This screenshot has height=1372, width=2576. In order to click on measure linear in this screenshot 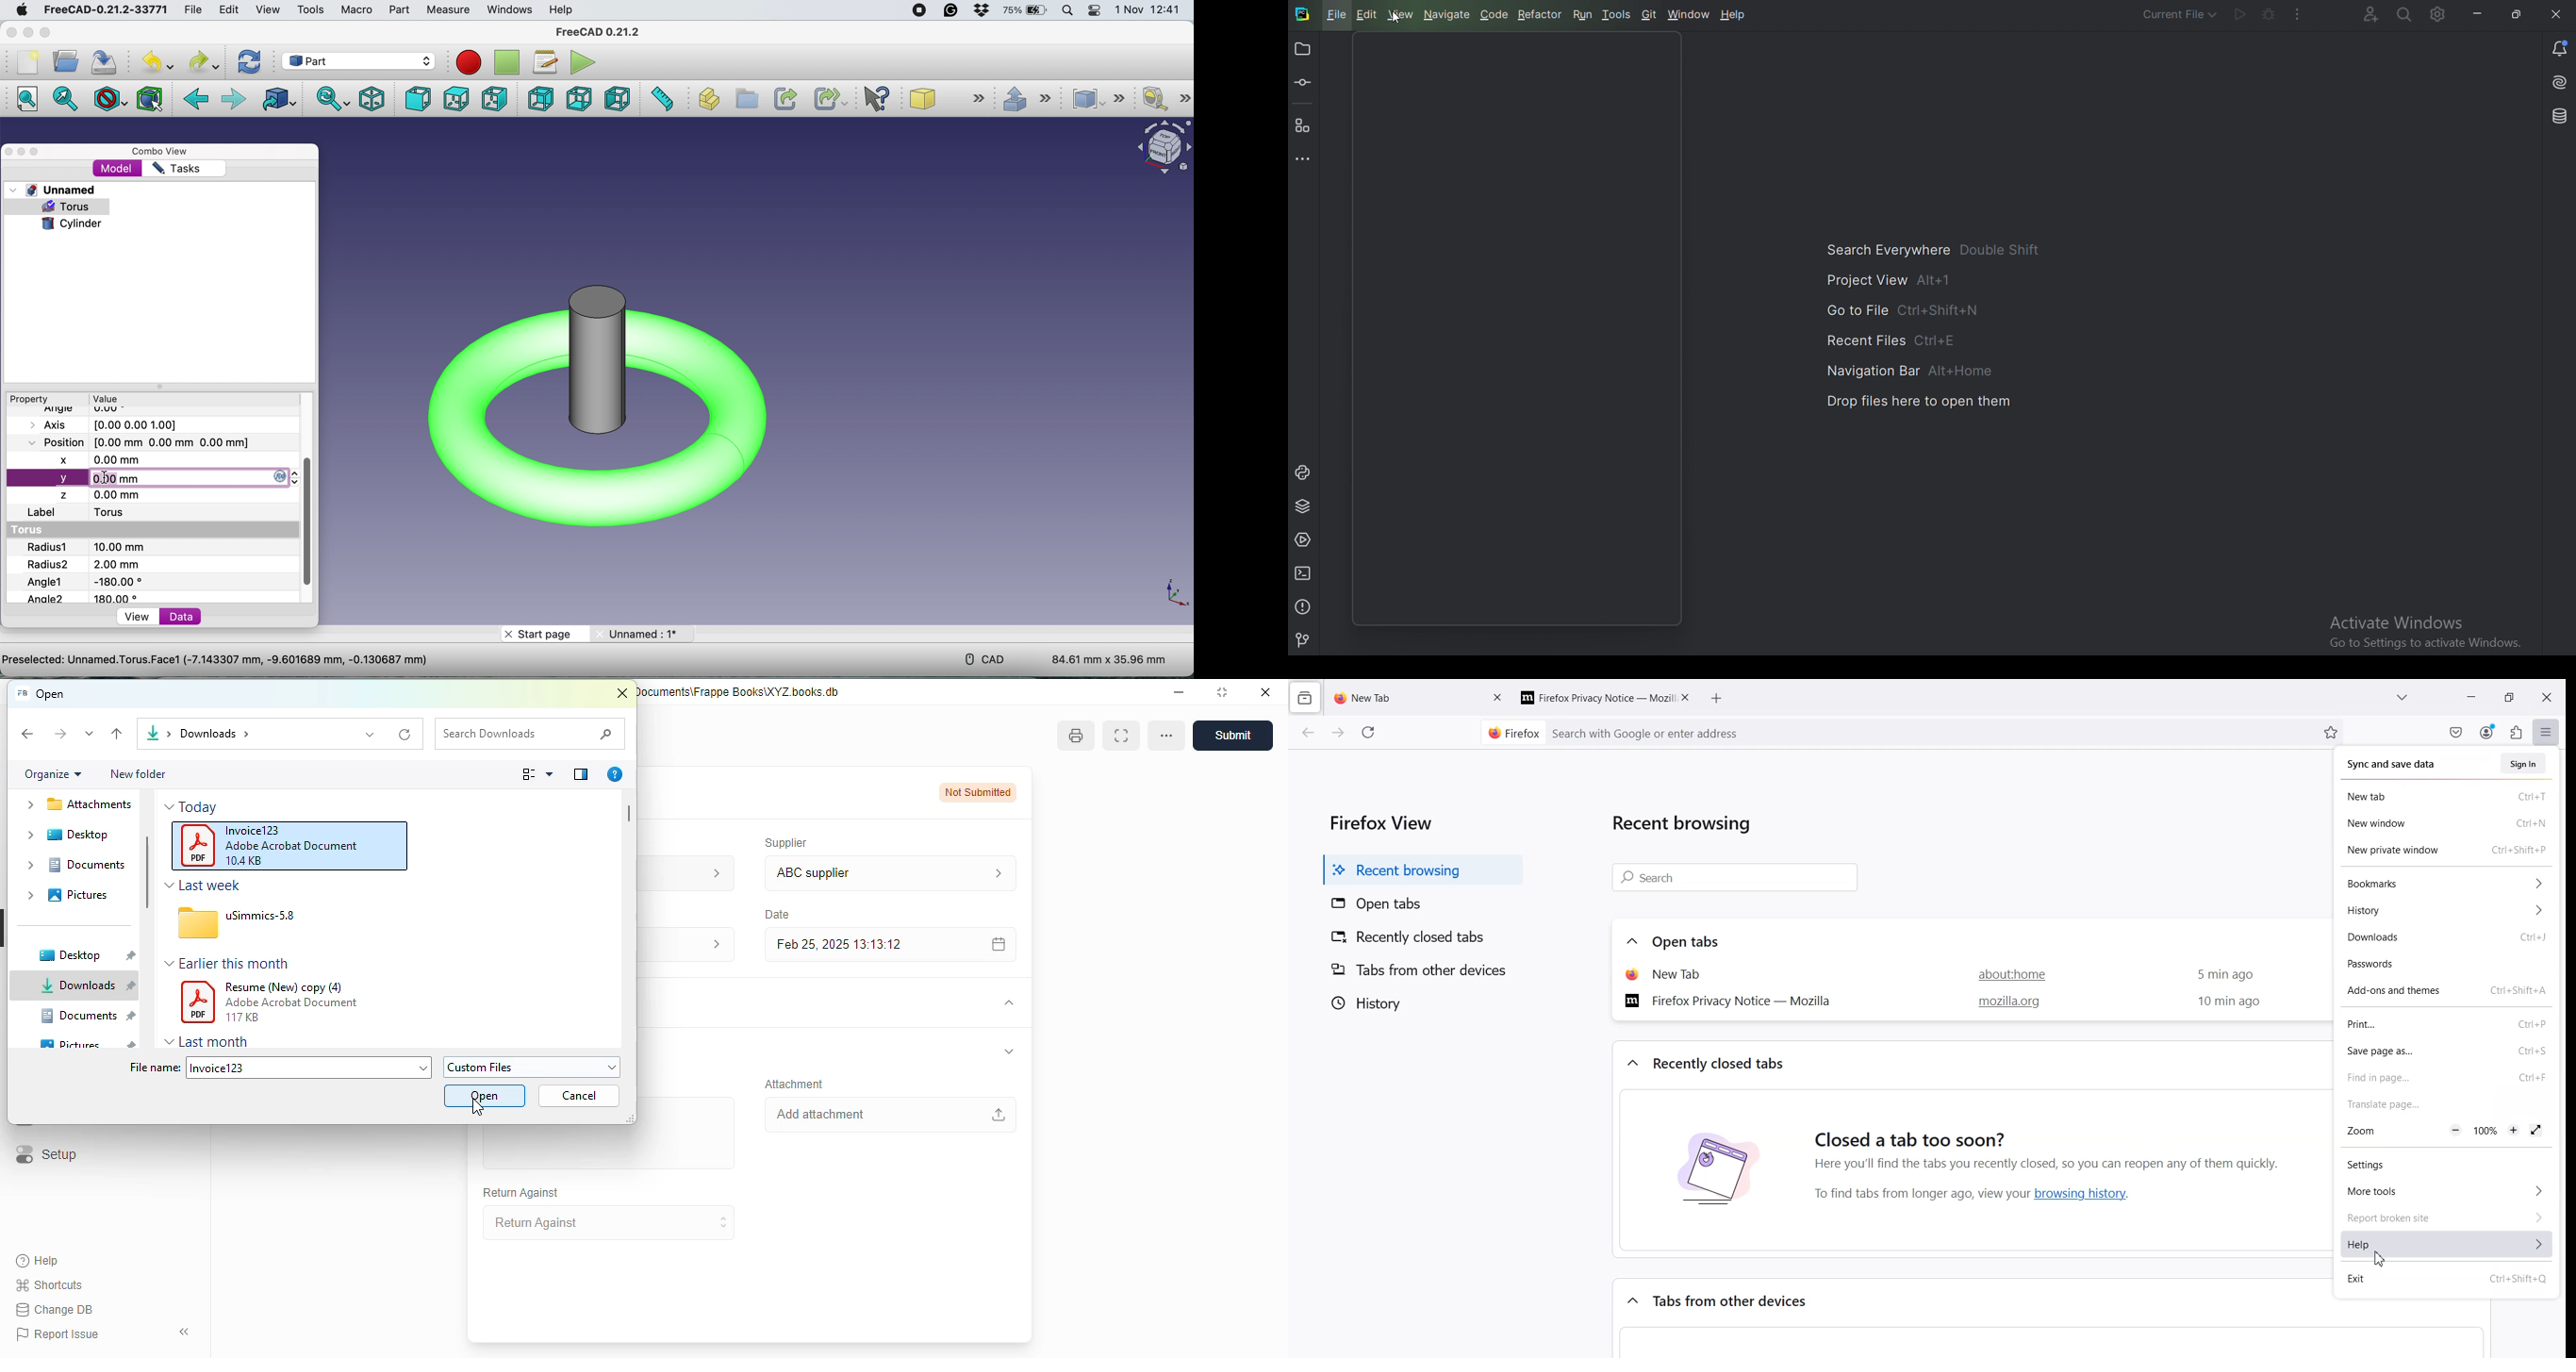, I will do `click(1165, 99)`.